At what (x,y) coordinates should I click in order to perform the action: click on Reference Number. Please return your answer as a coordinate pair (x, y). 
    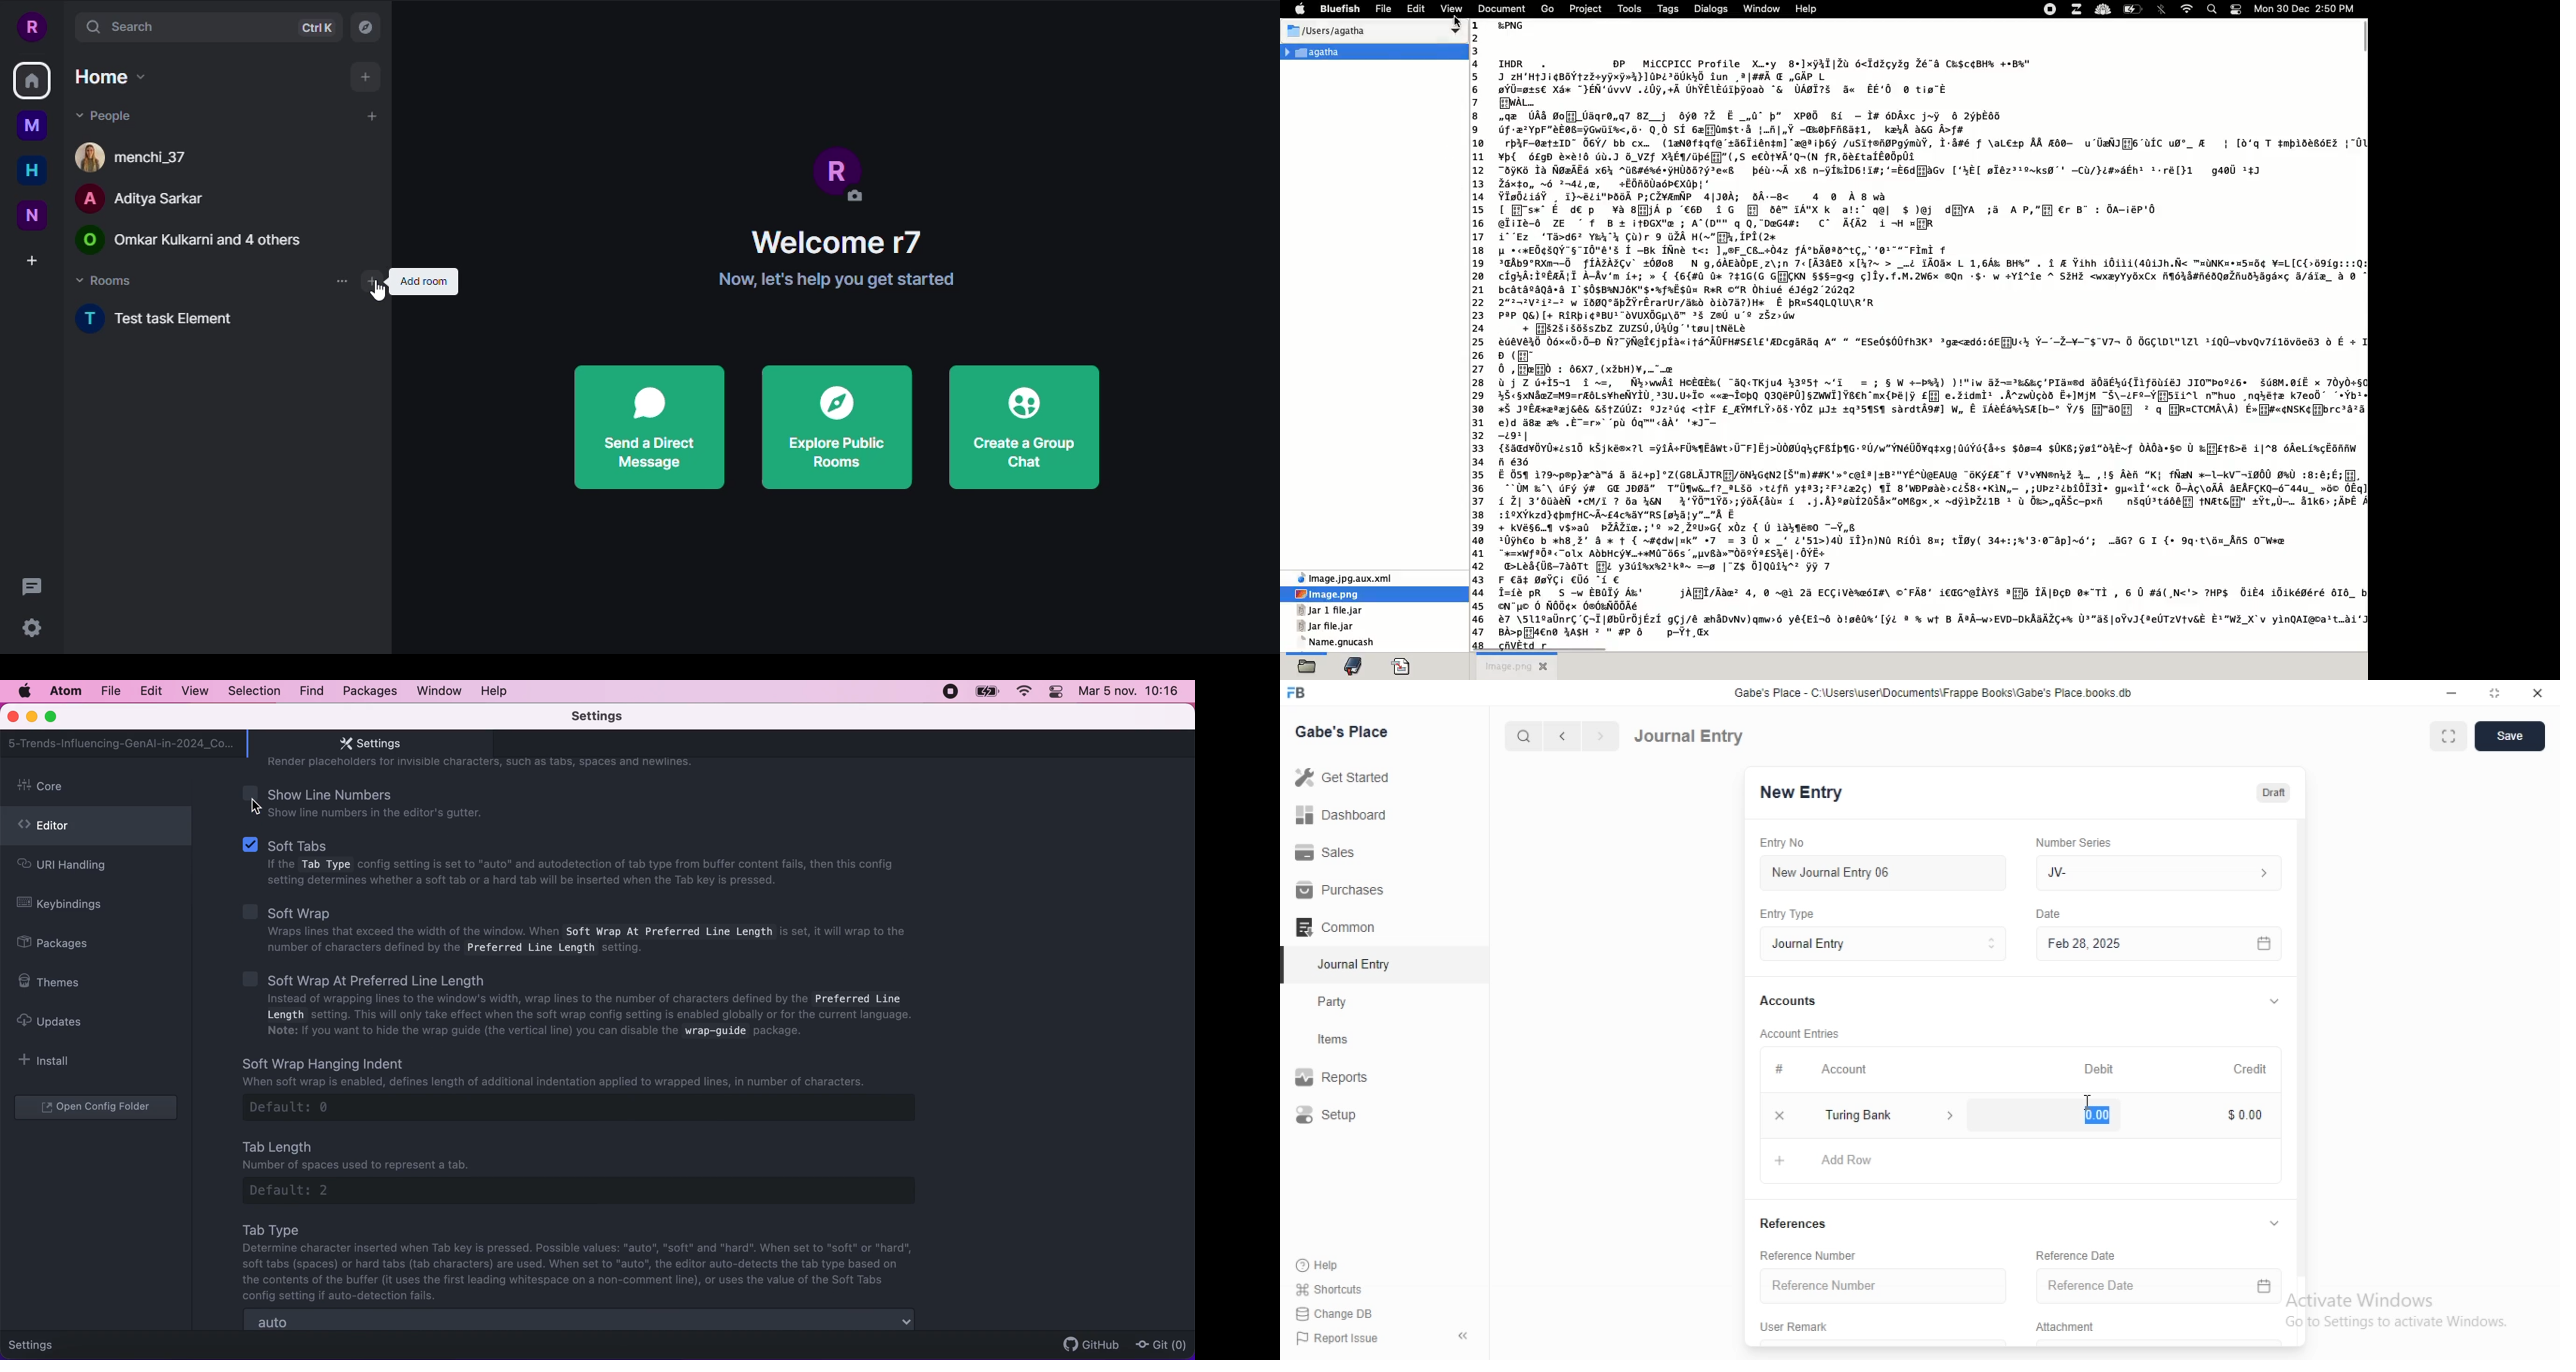
    Looking at the image, I should click on (1817, 1256).